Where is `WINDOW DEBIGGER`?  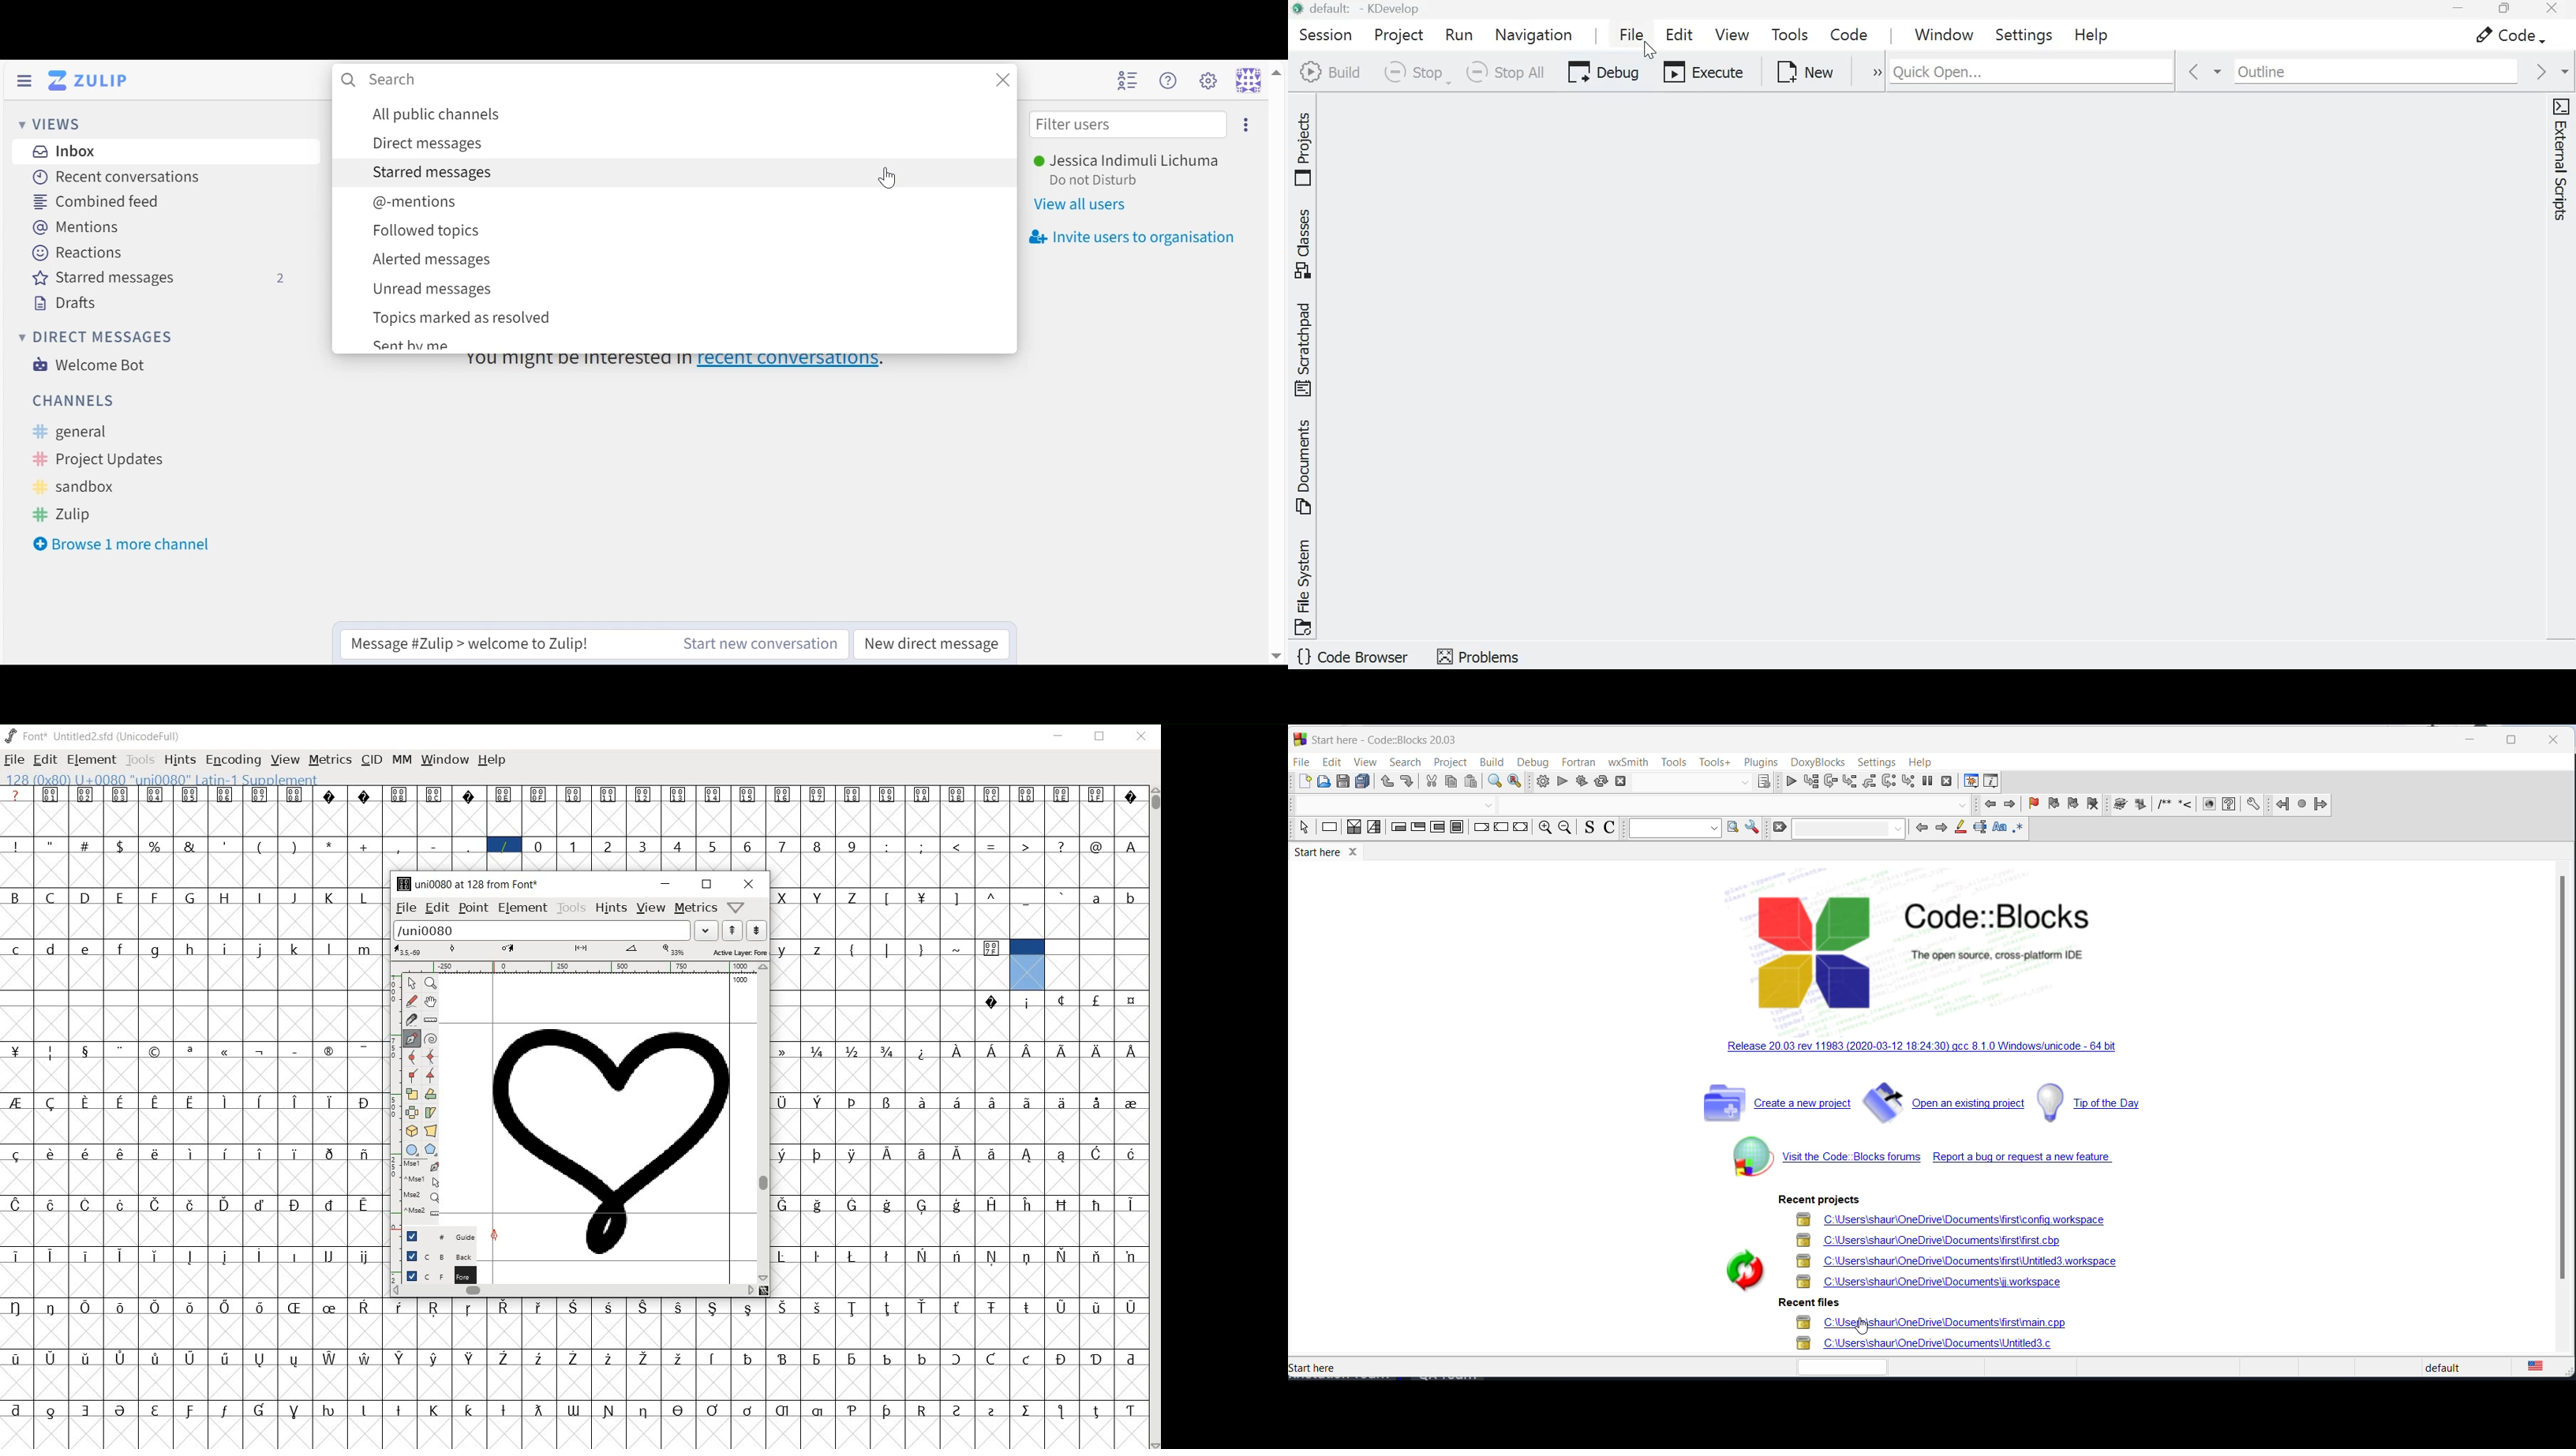 WINDOW DEBIGGER is located at coordinates (1969, 780).